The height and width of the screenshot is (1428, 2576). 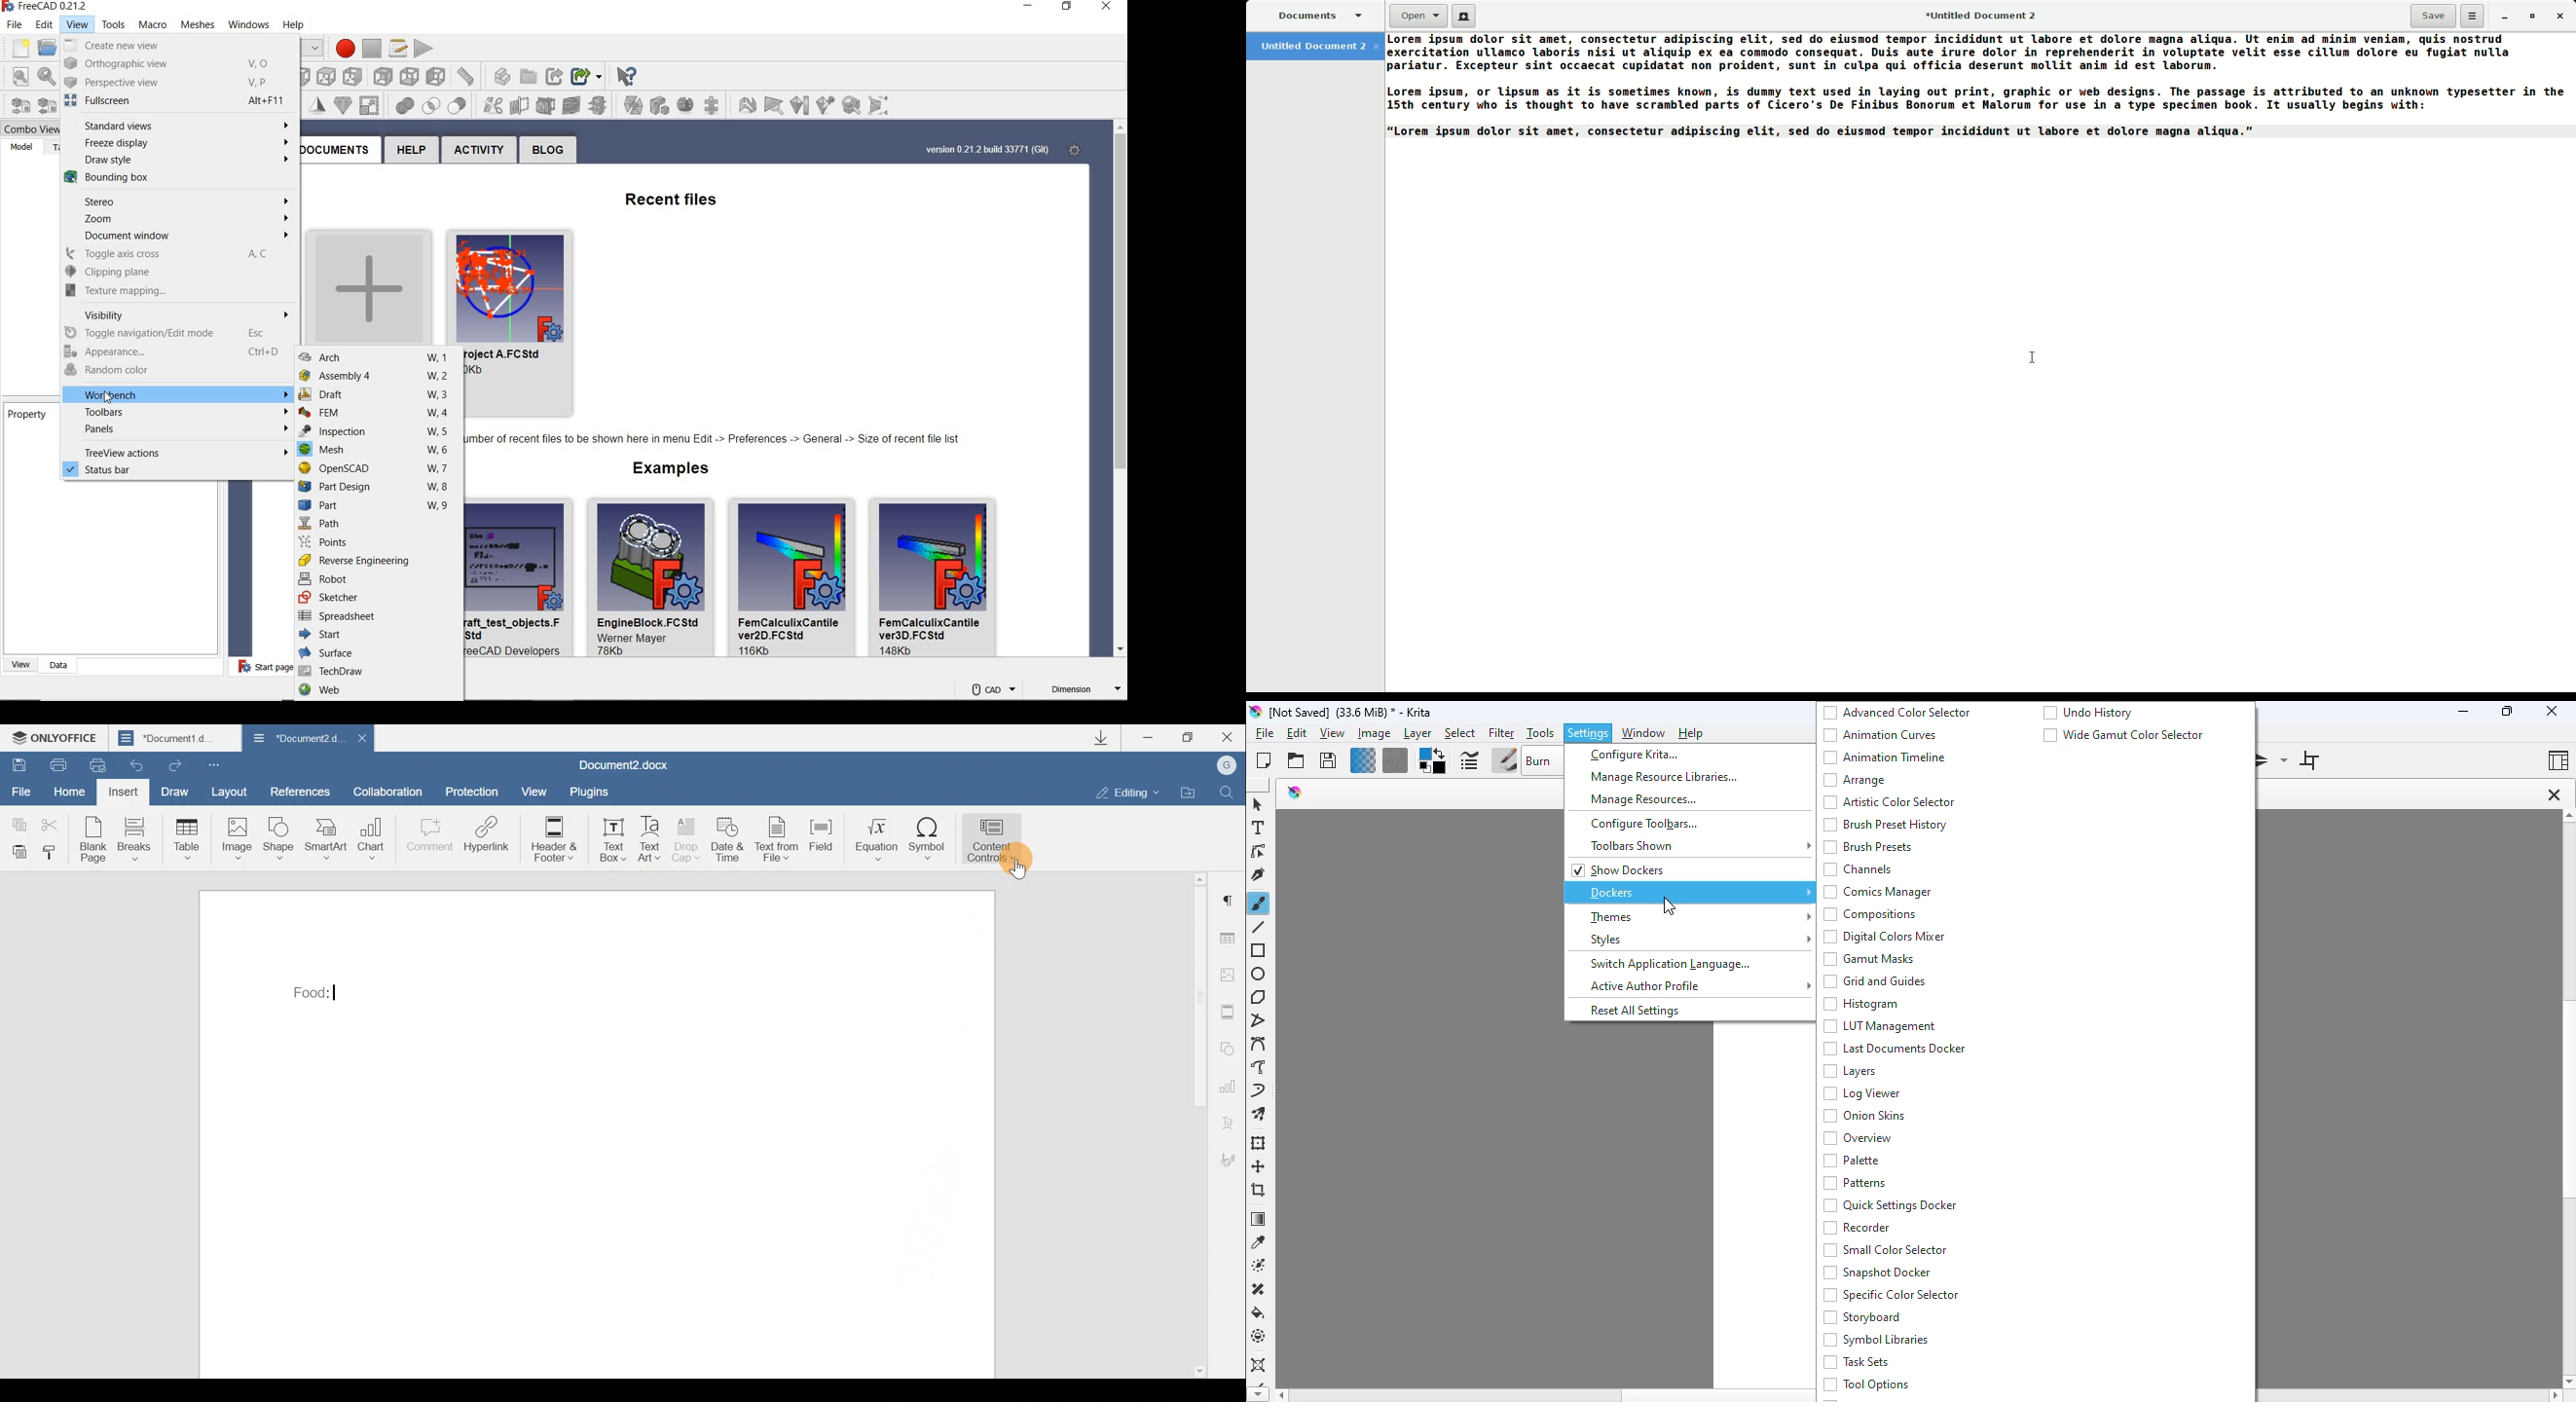 I want to click on window, so click(x=1642, y=733).